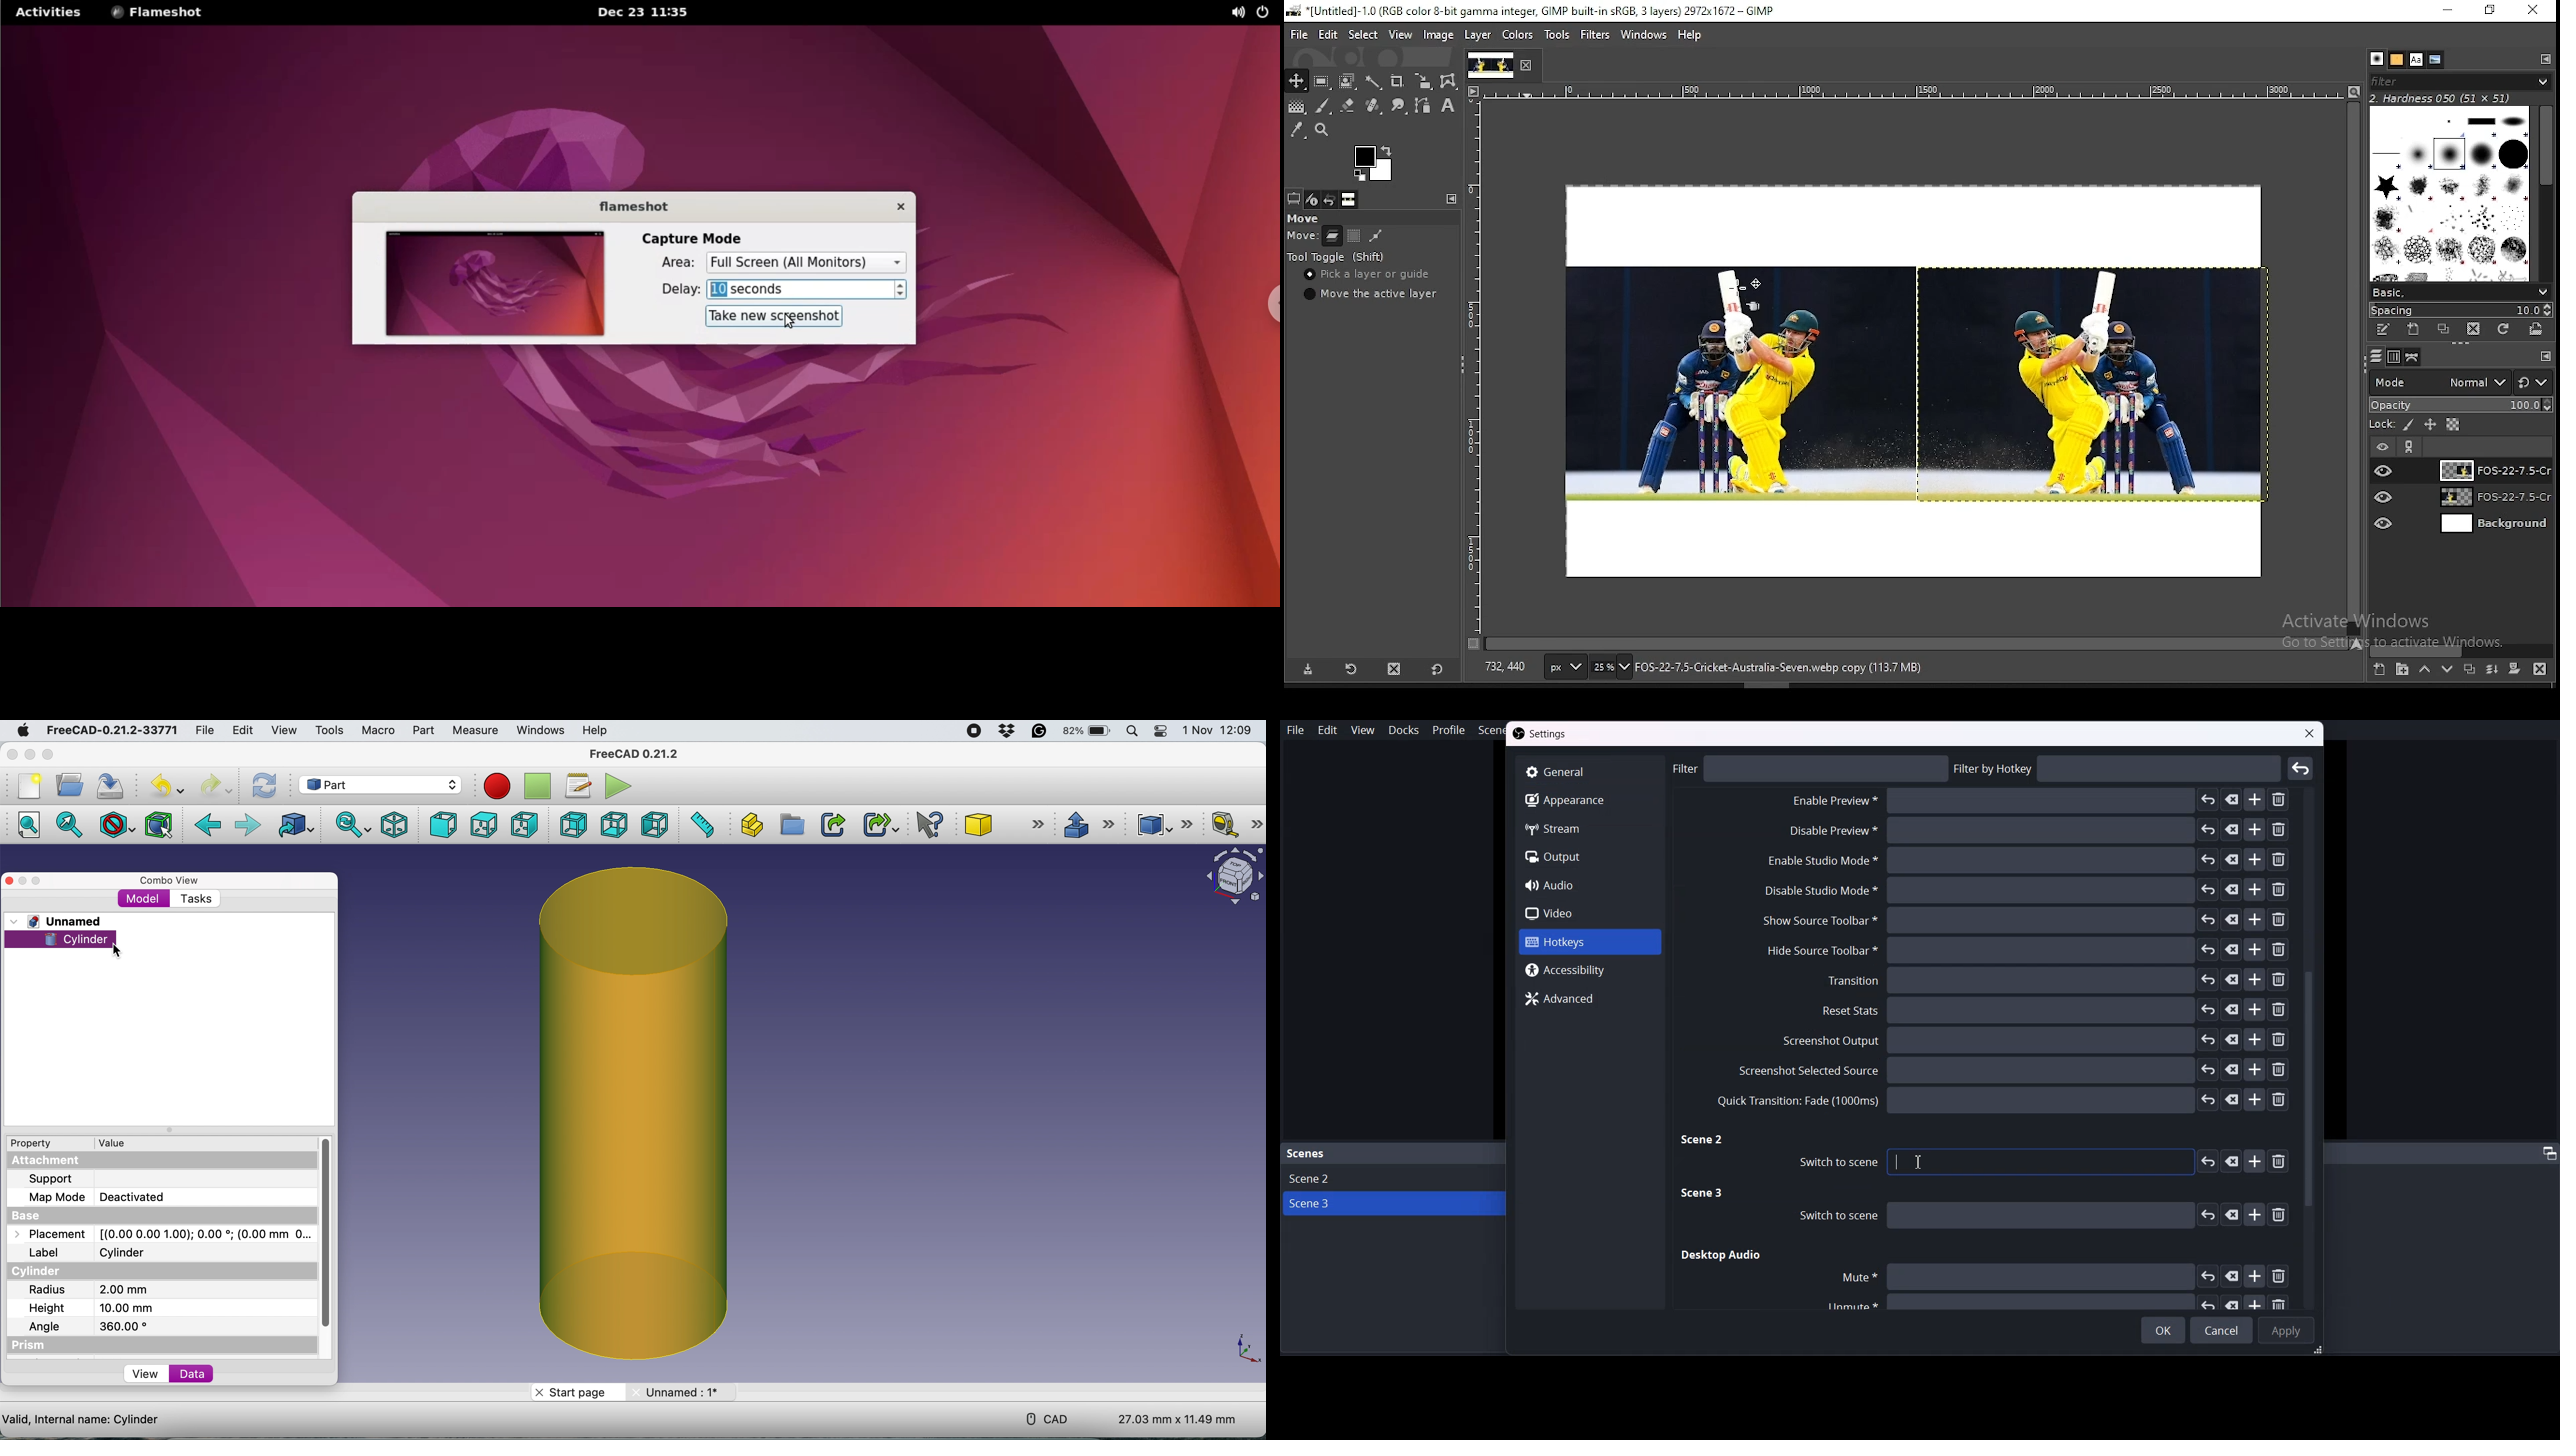 This screenshot has height=1456, width=2576. What do you see at coordinates (2057, 980) in the screenshot?
I see `Transition` at bounding box center [2057, 980].